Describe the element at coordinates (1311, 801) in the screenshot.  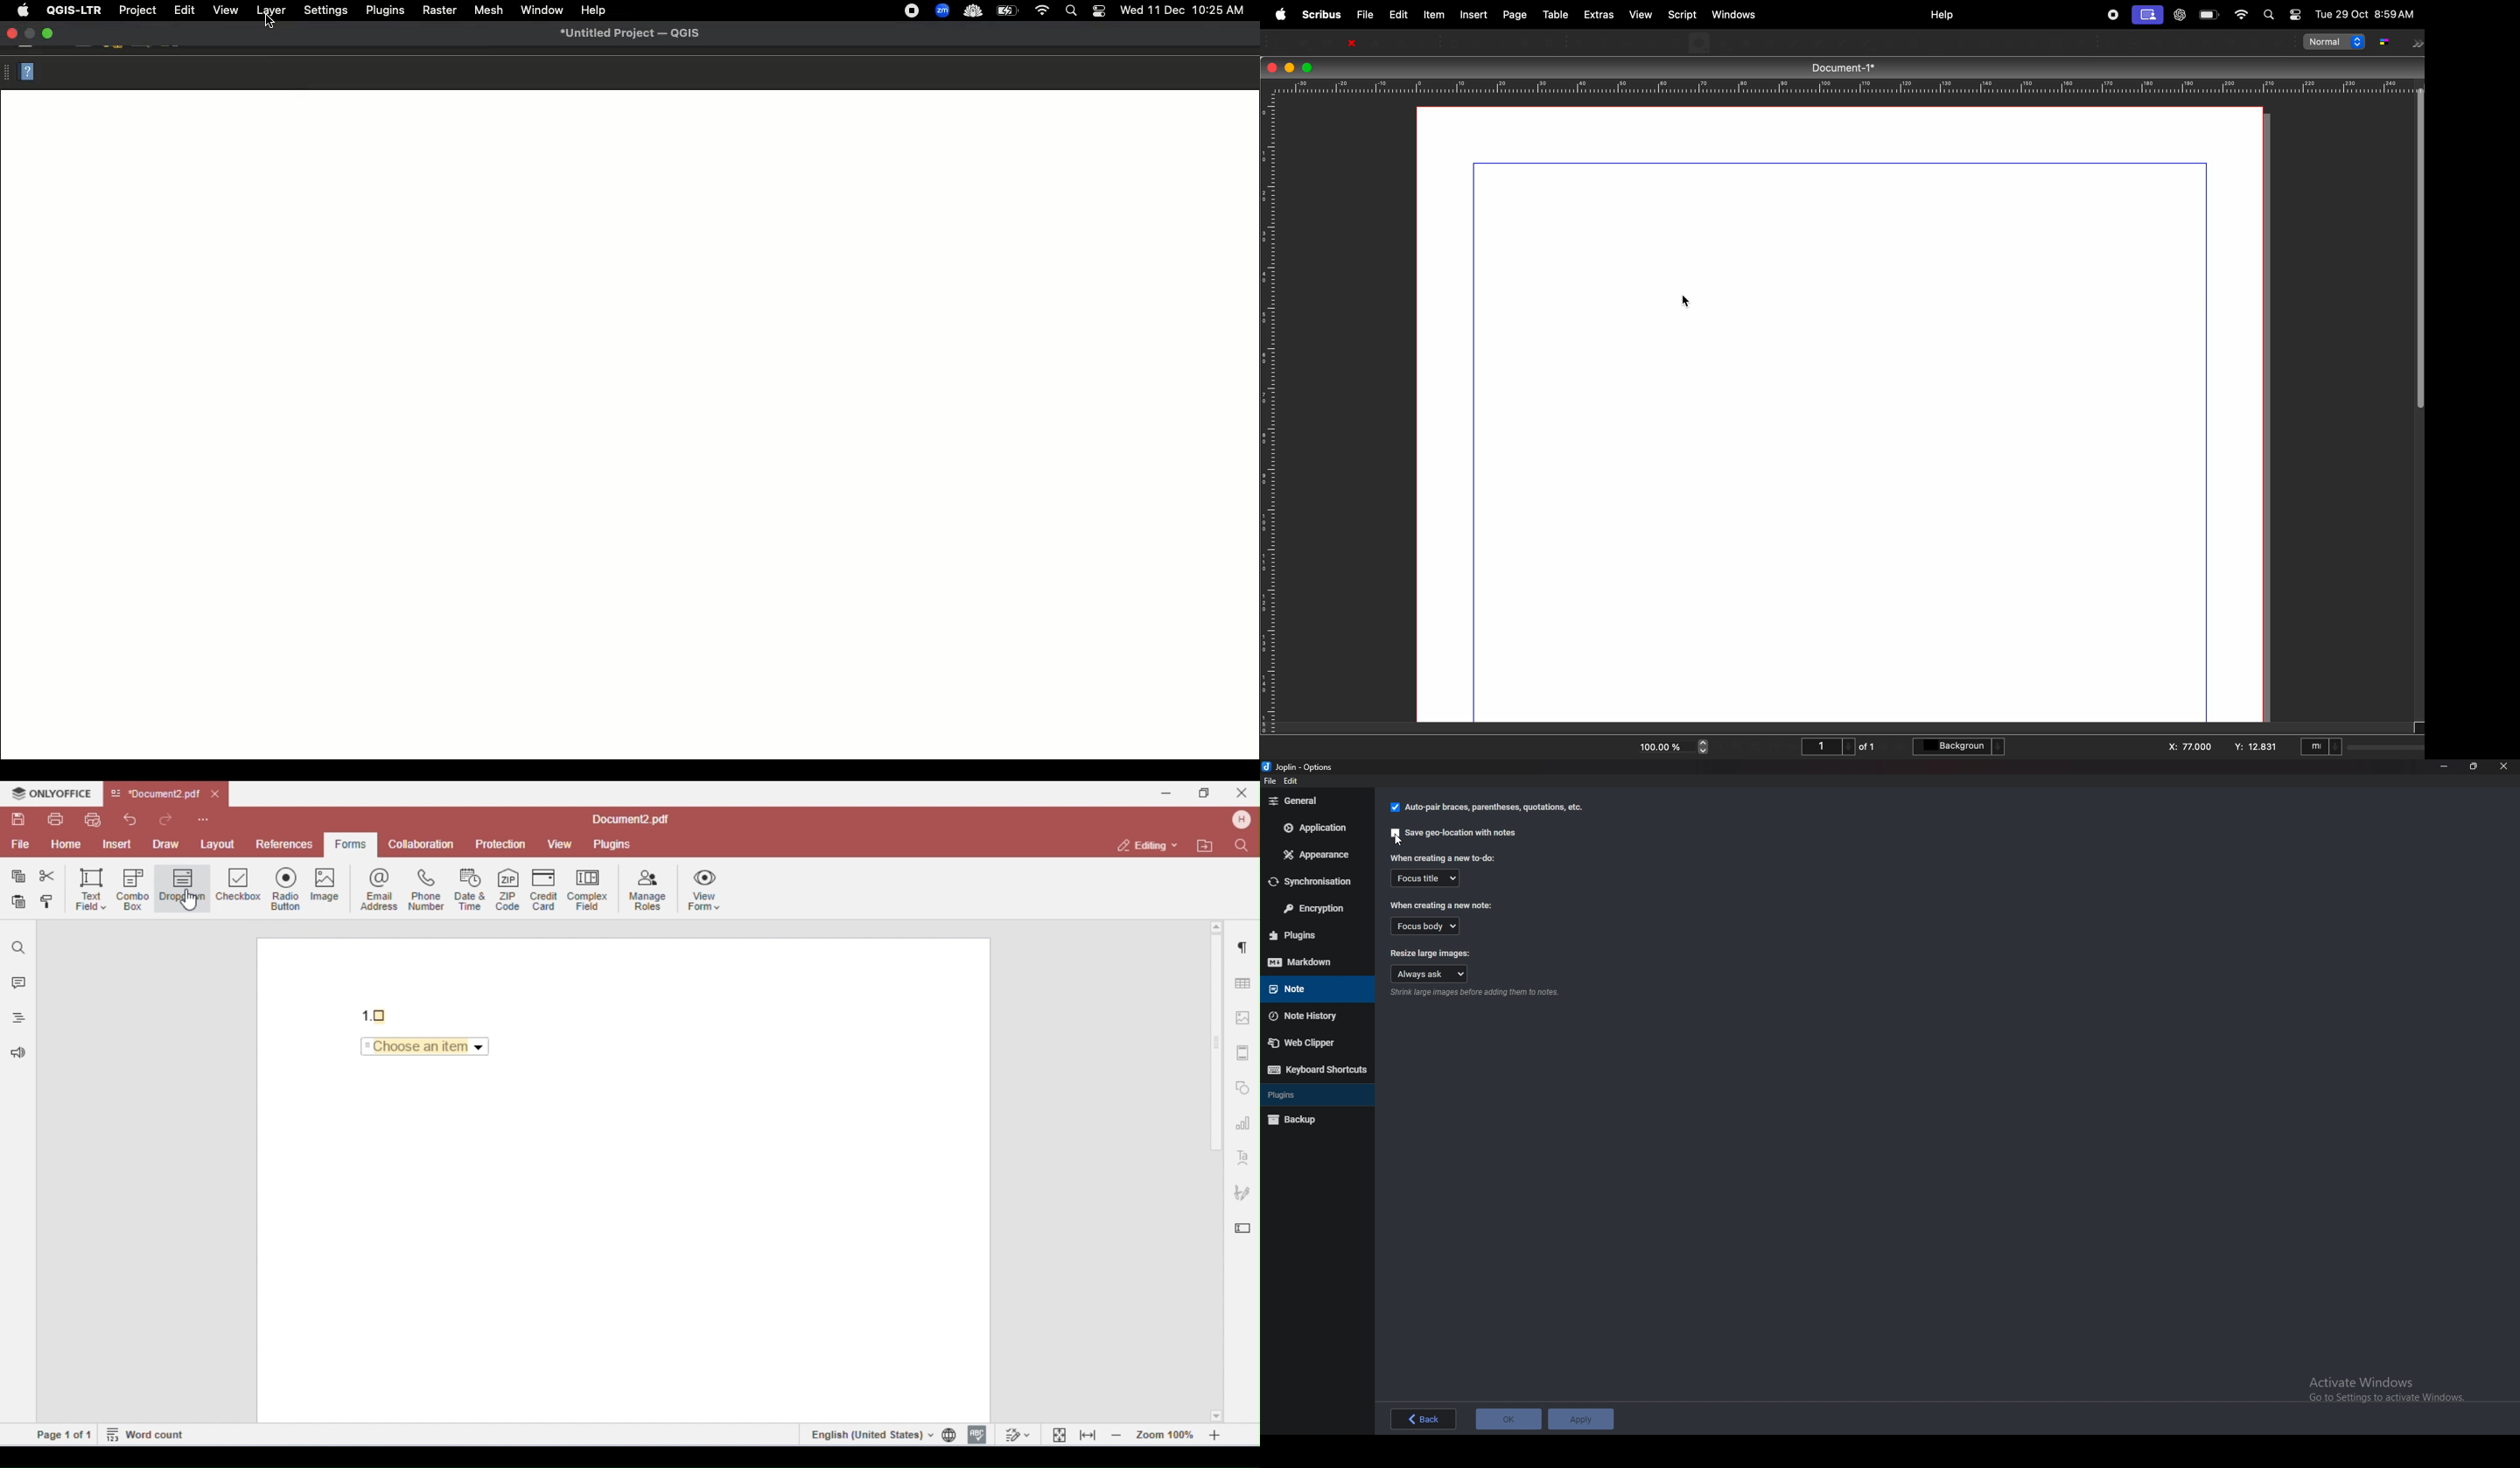
I see `General` at that location.